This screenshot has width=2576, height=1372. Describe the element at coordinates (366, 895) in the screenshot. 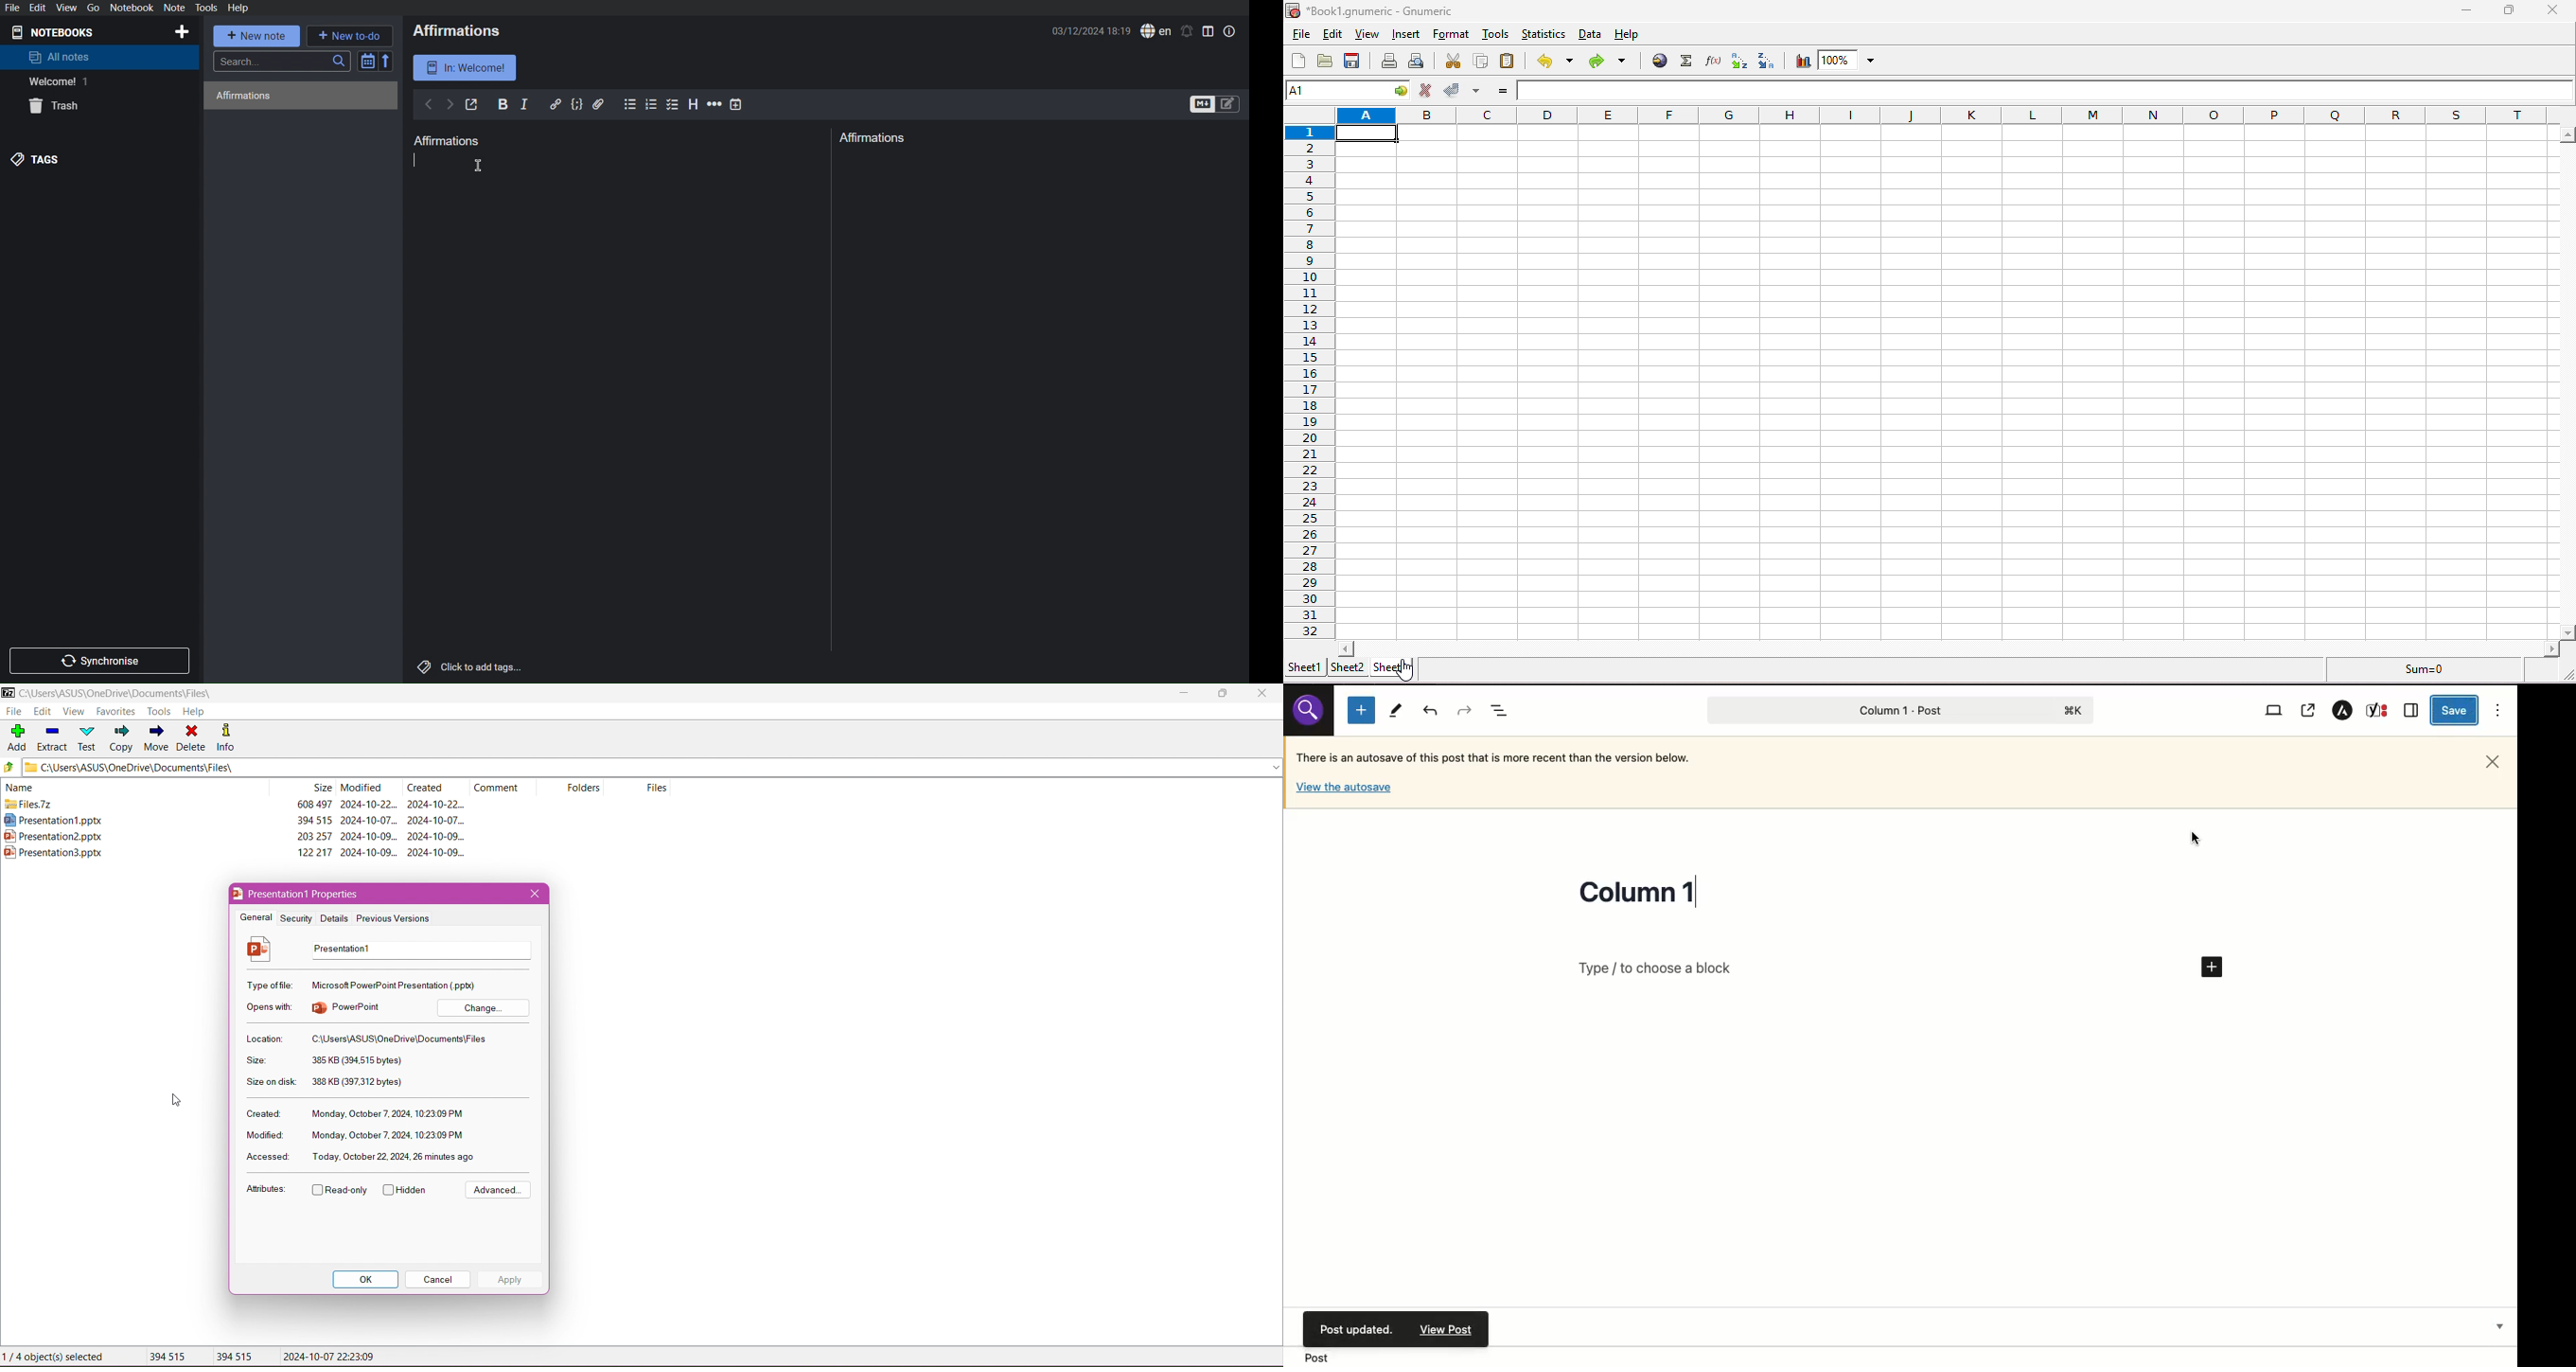

I see `presentation 1 properties` at that location.